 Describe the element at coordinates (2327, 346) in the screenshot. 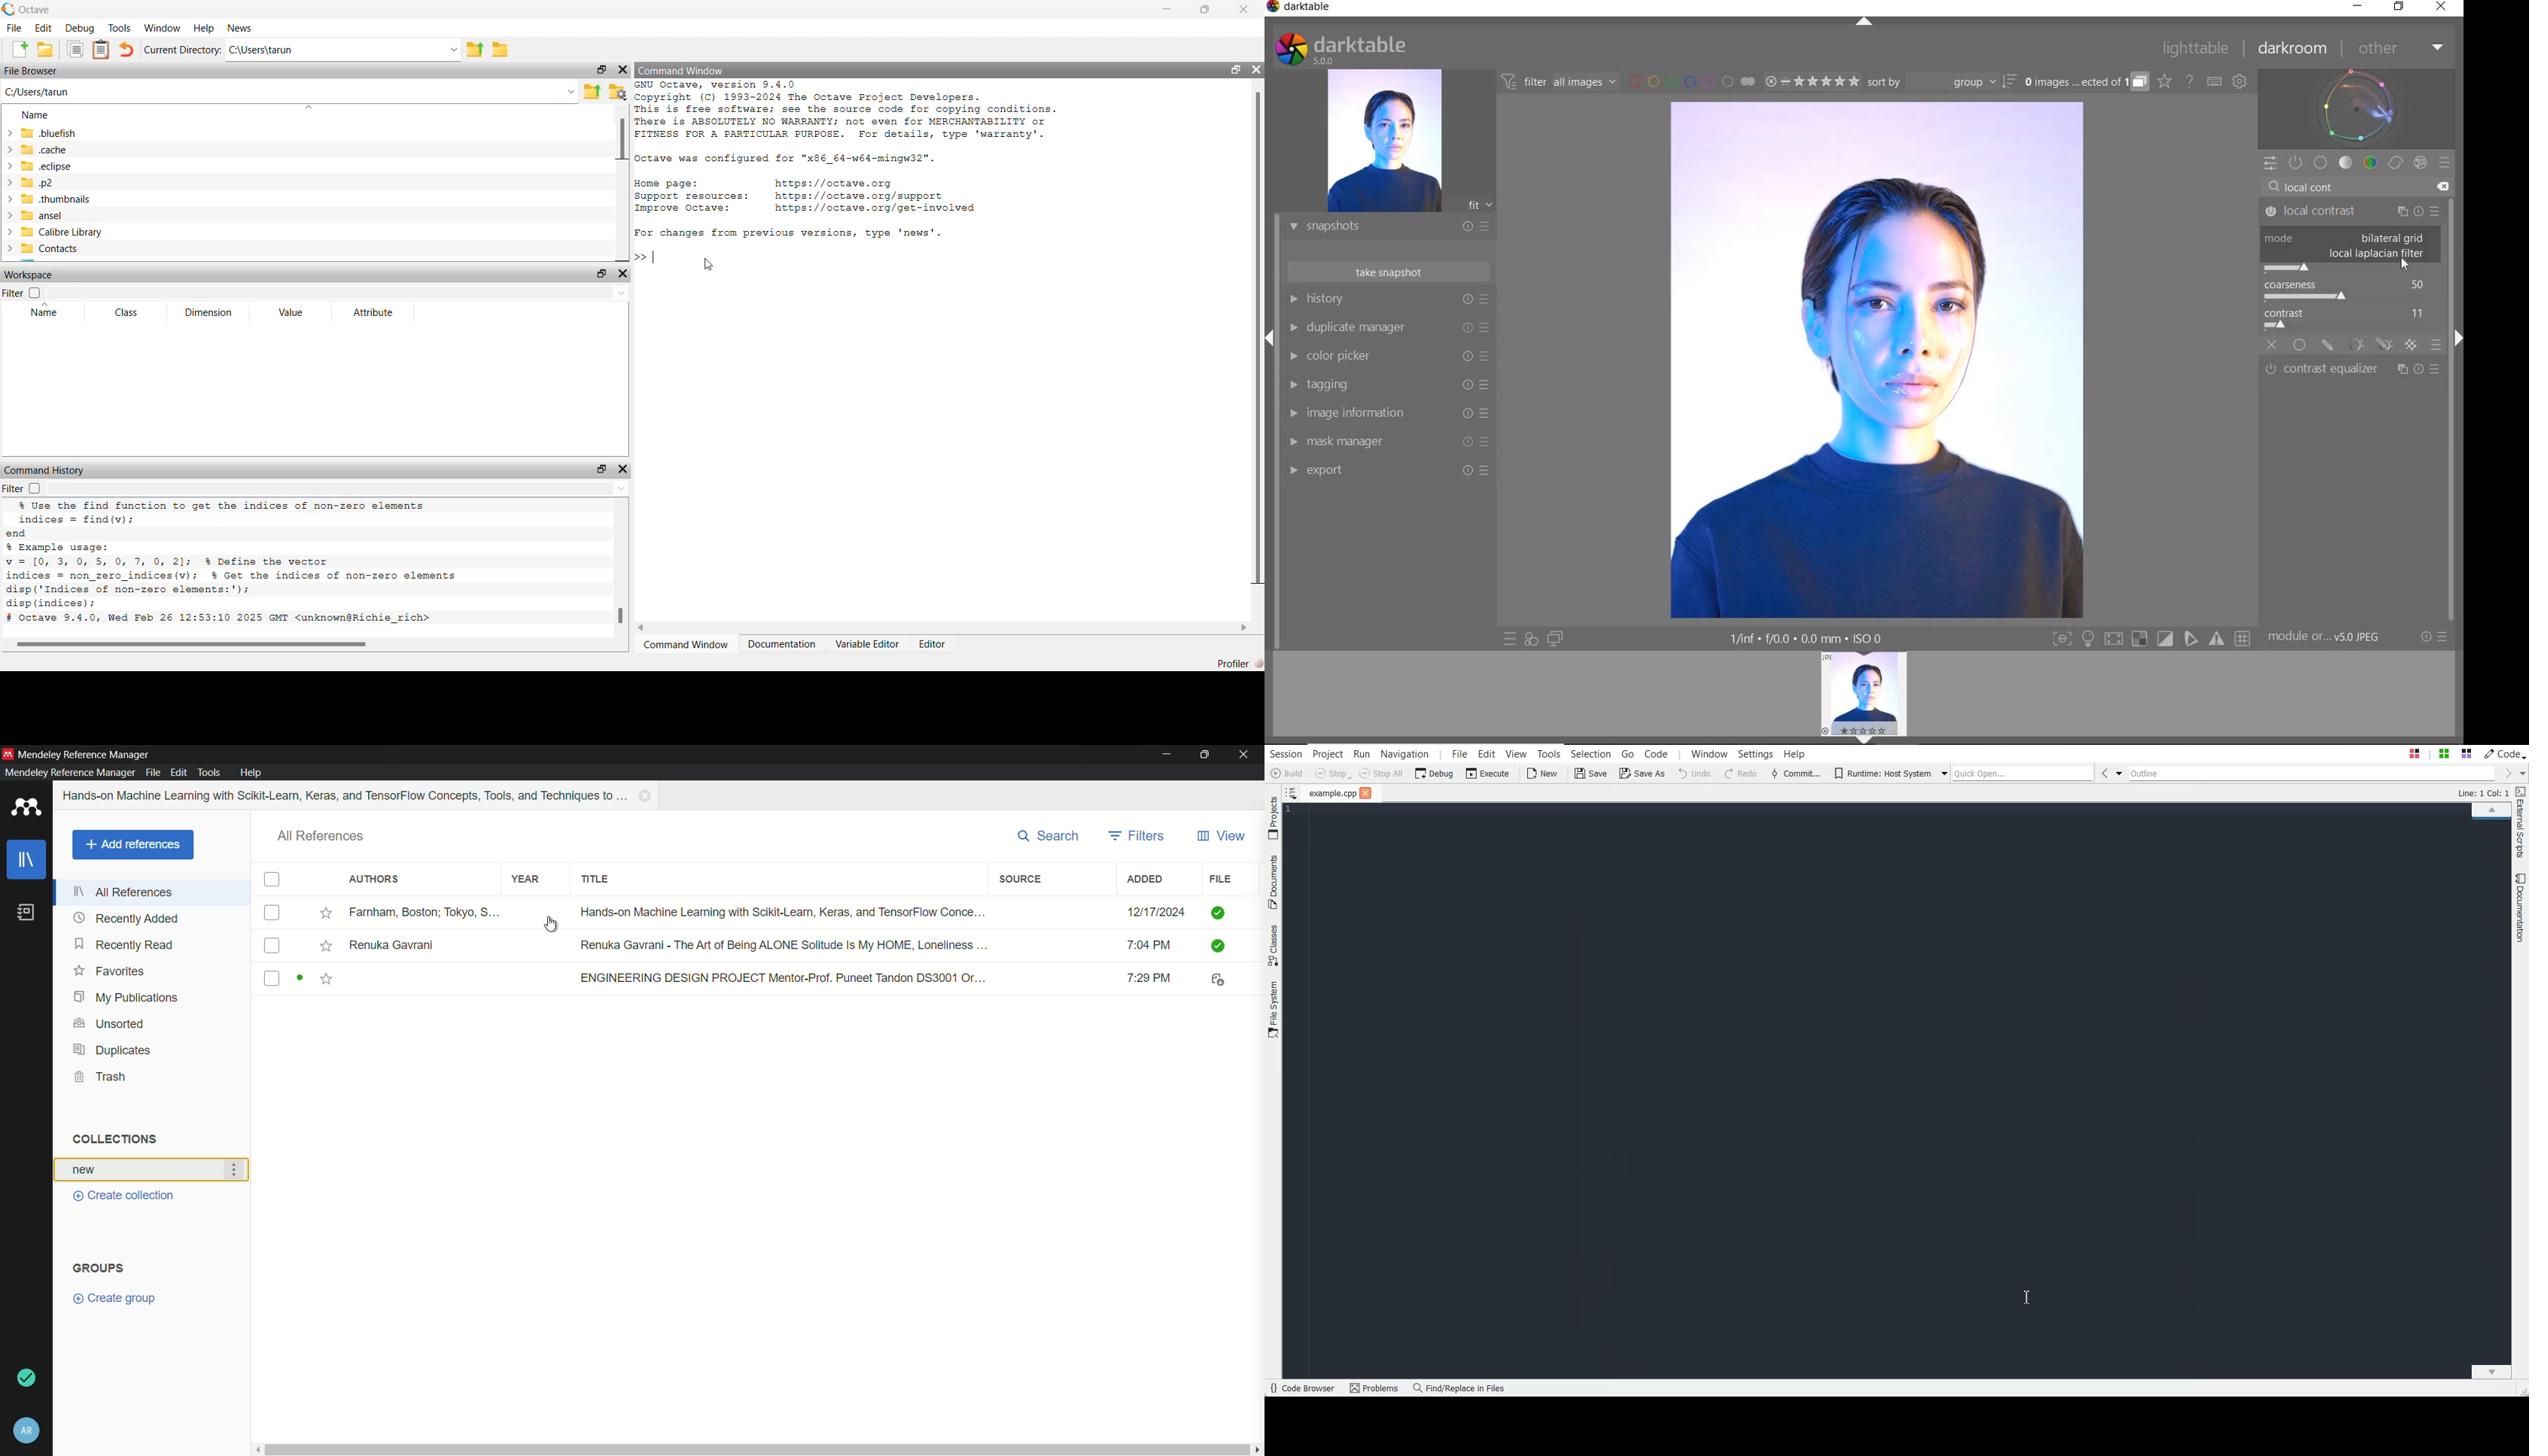

I see `MASK OPTION` at that location.